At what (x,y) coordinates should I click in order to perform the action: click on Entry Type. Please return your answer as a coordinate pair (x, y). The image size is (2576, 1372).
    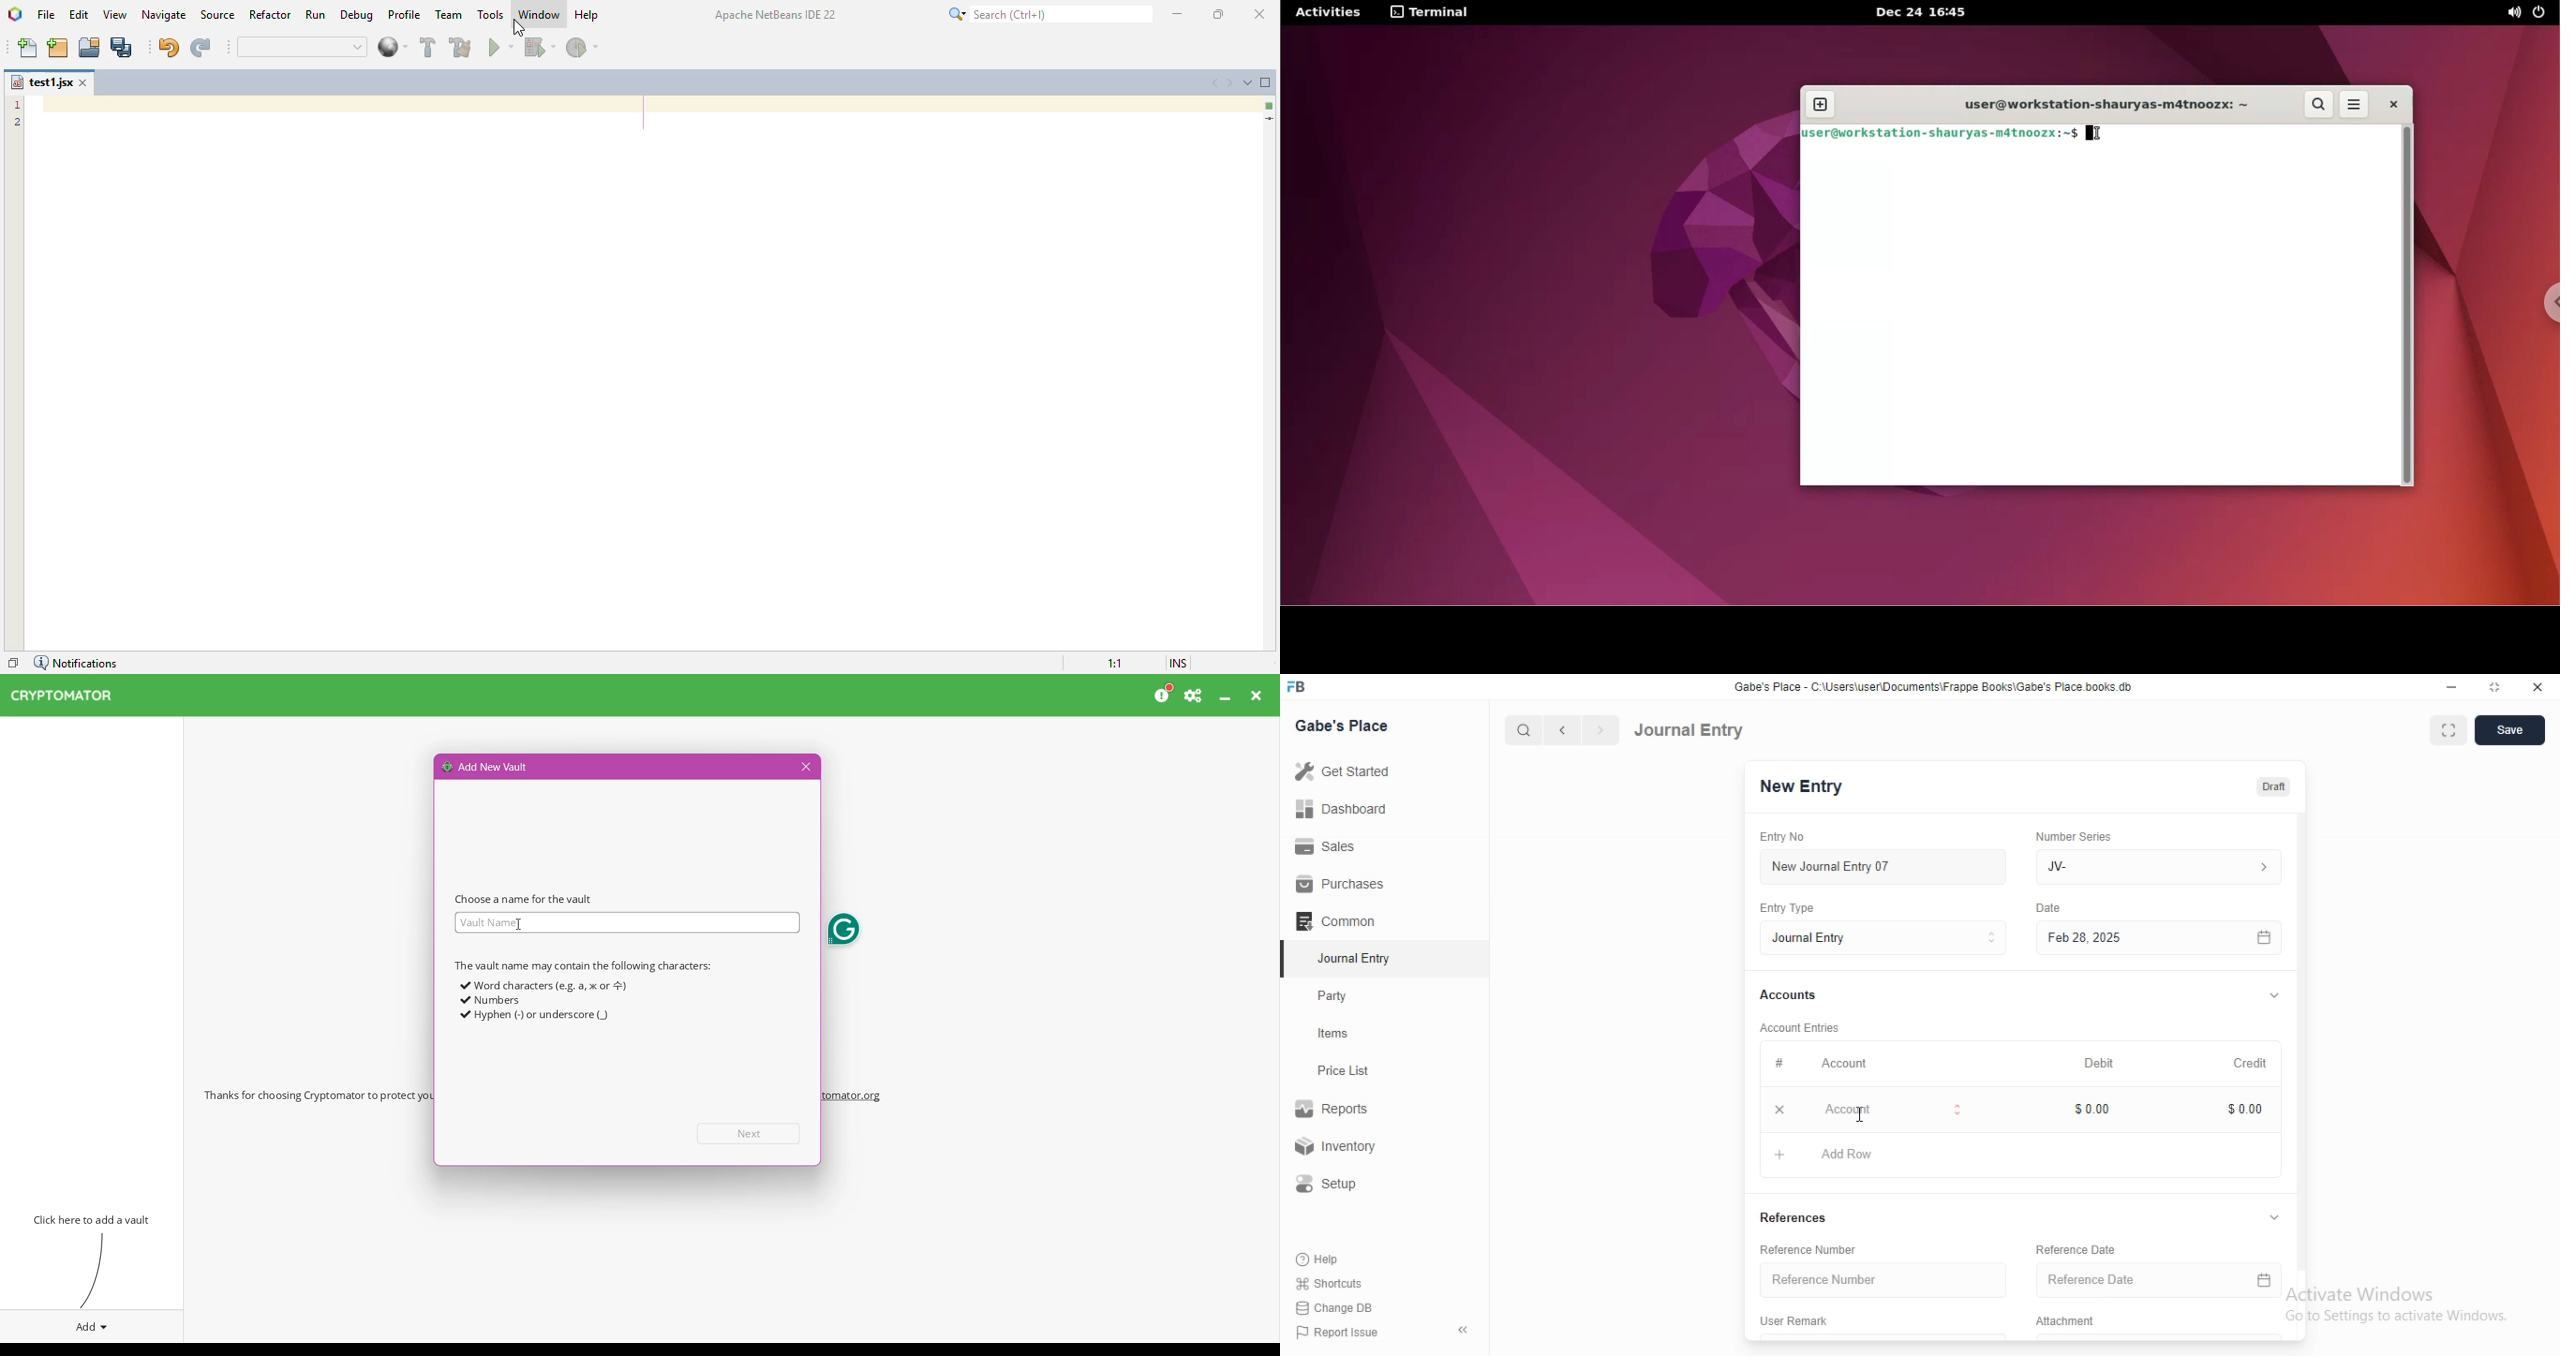
    Looking at the image, I should click on (1789, 908).